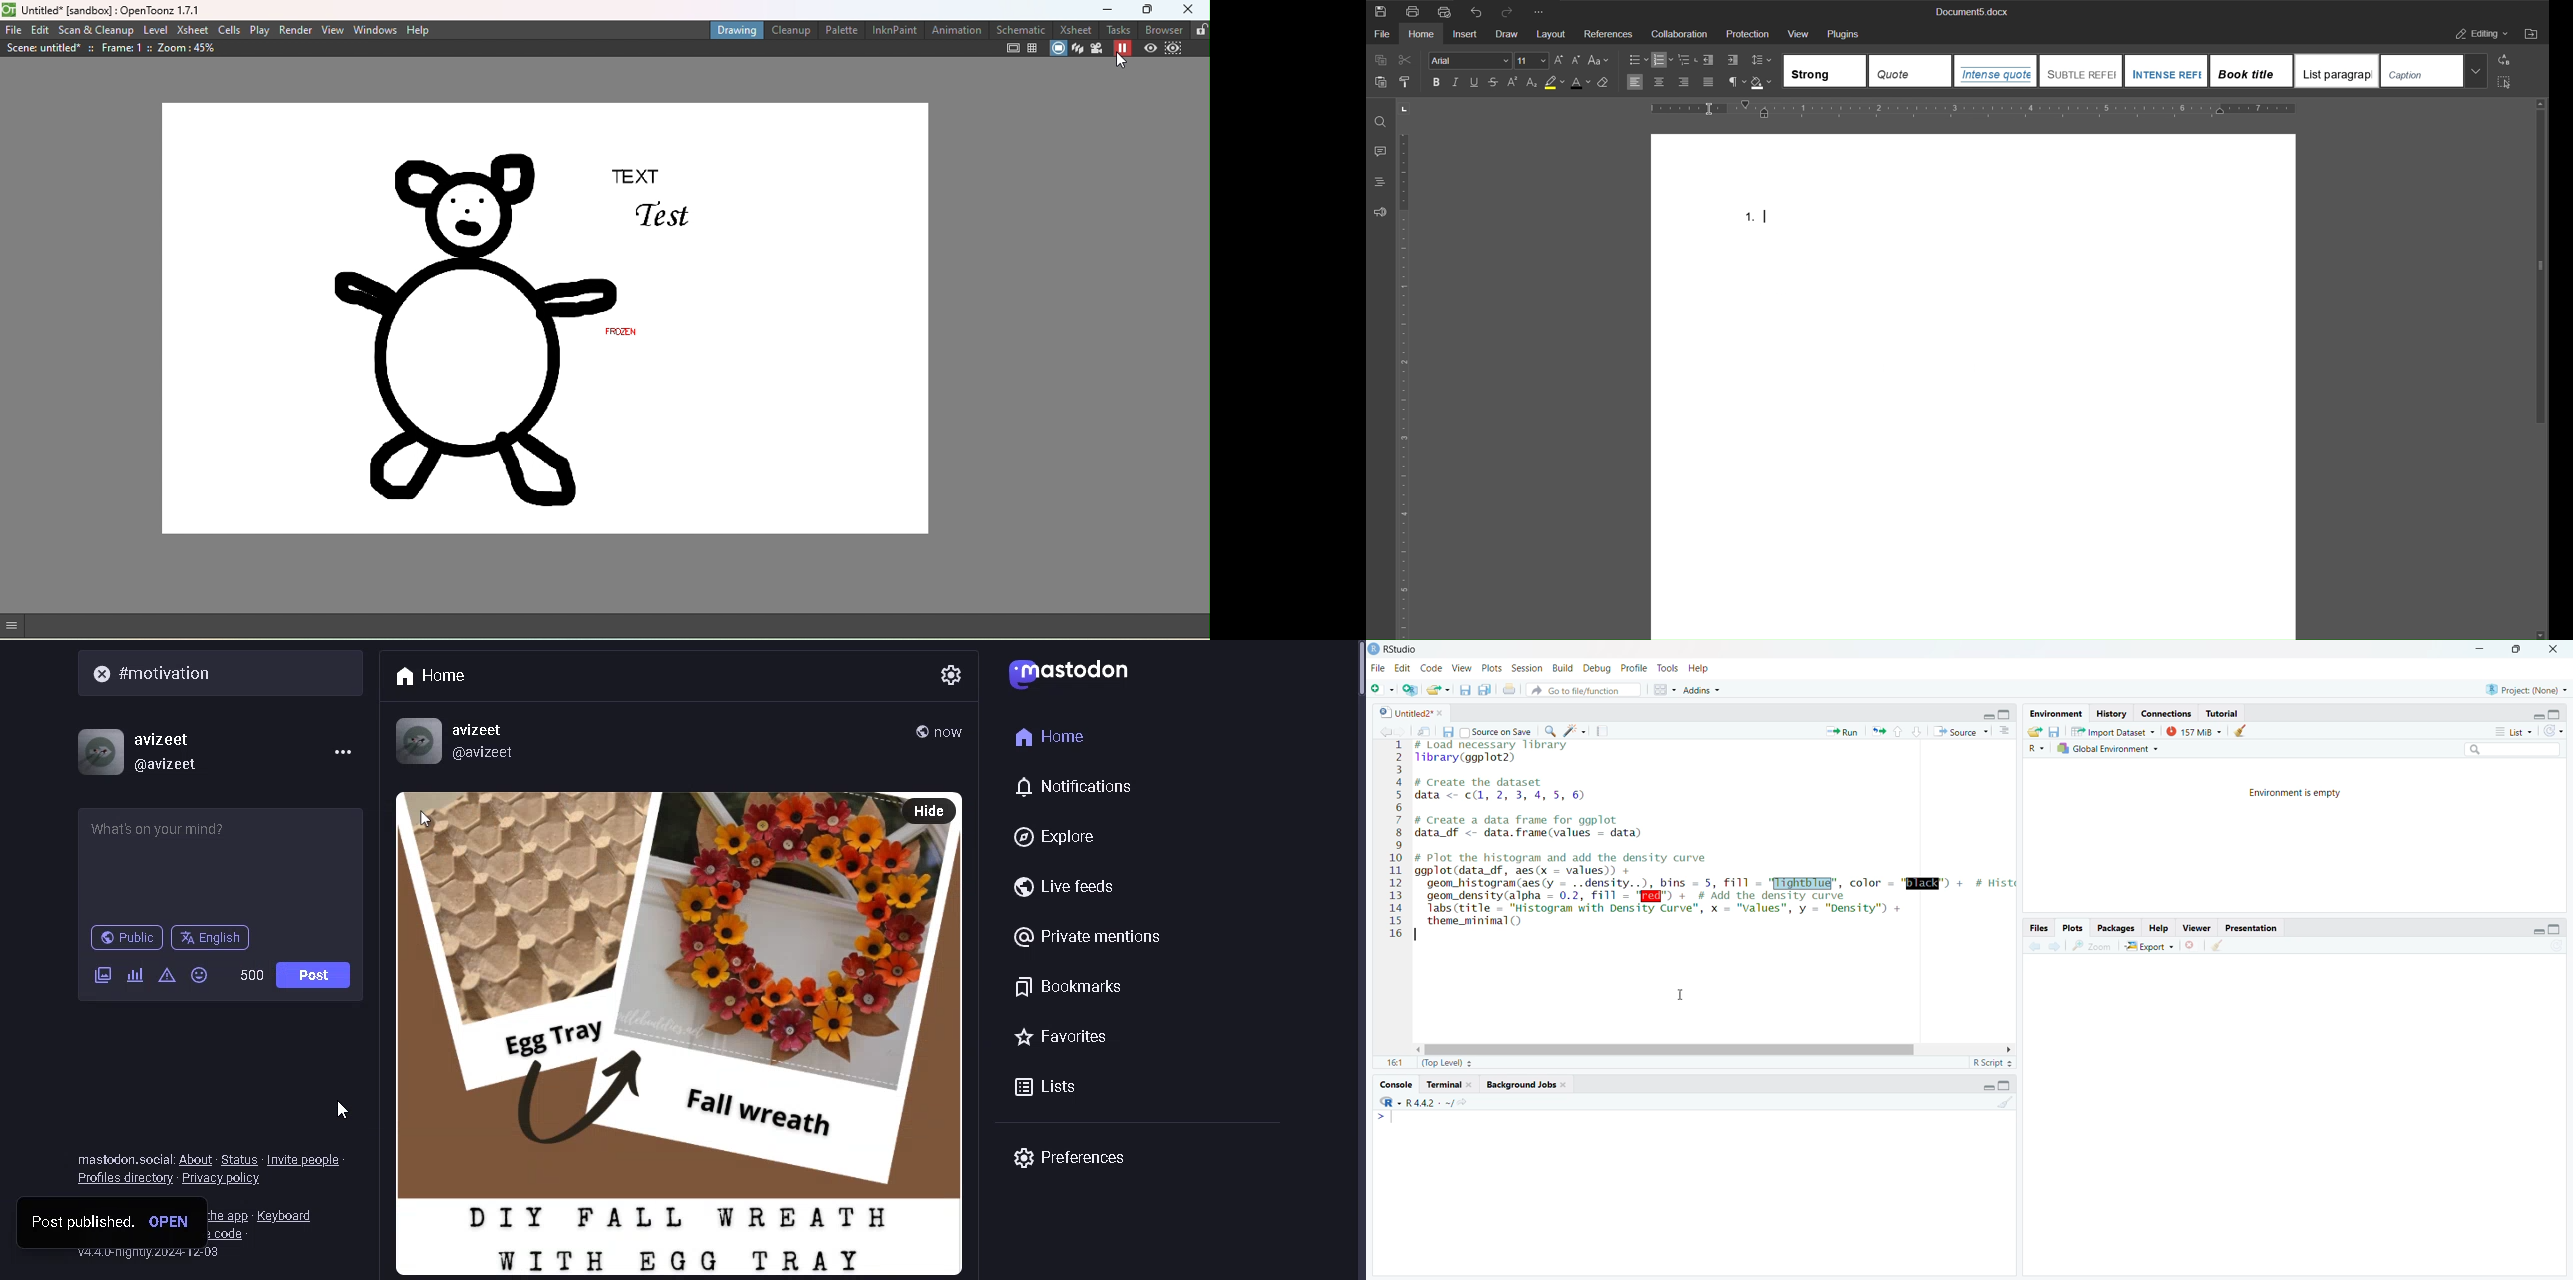 This screenshot has width=2576, height=1288. What do you see at coordinates (2540, 715) in the screenshot?
I see `minimize` at bounding box center [2540, 715].